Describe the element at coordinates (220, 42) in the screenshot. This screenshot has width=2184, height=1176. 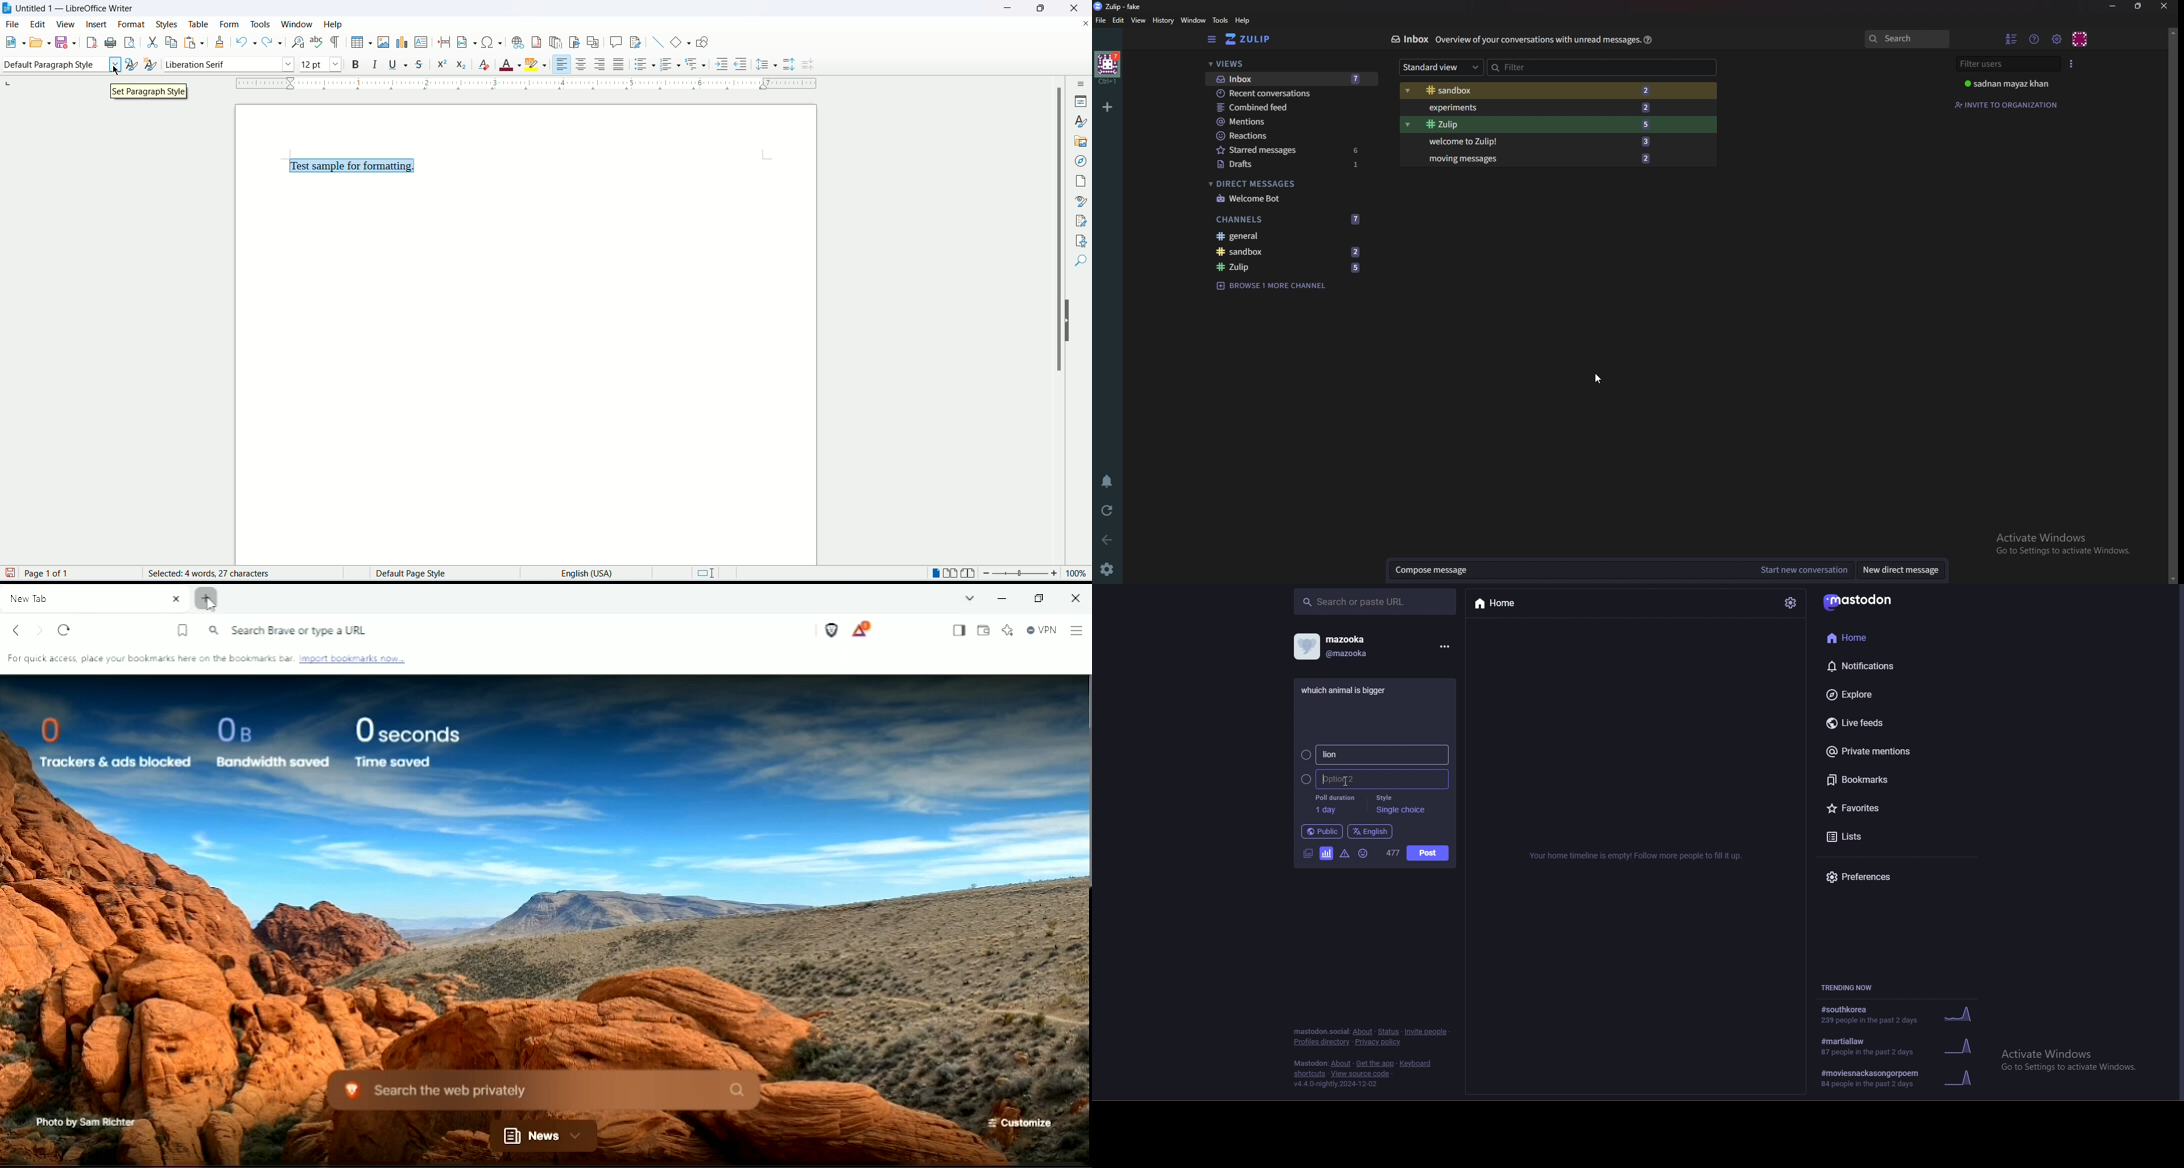
I see `clone formatting` at that location.